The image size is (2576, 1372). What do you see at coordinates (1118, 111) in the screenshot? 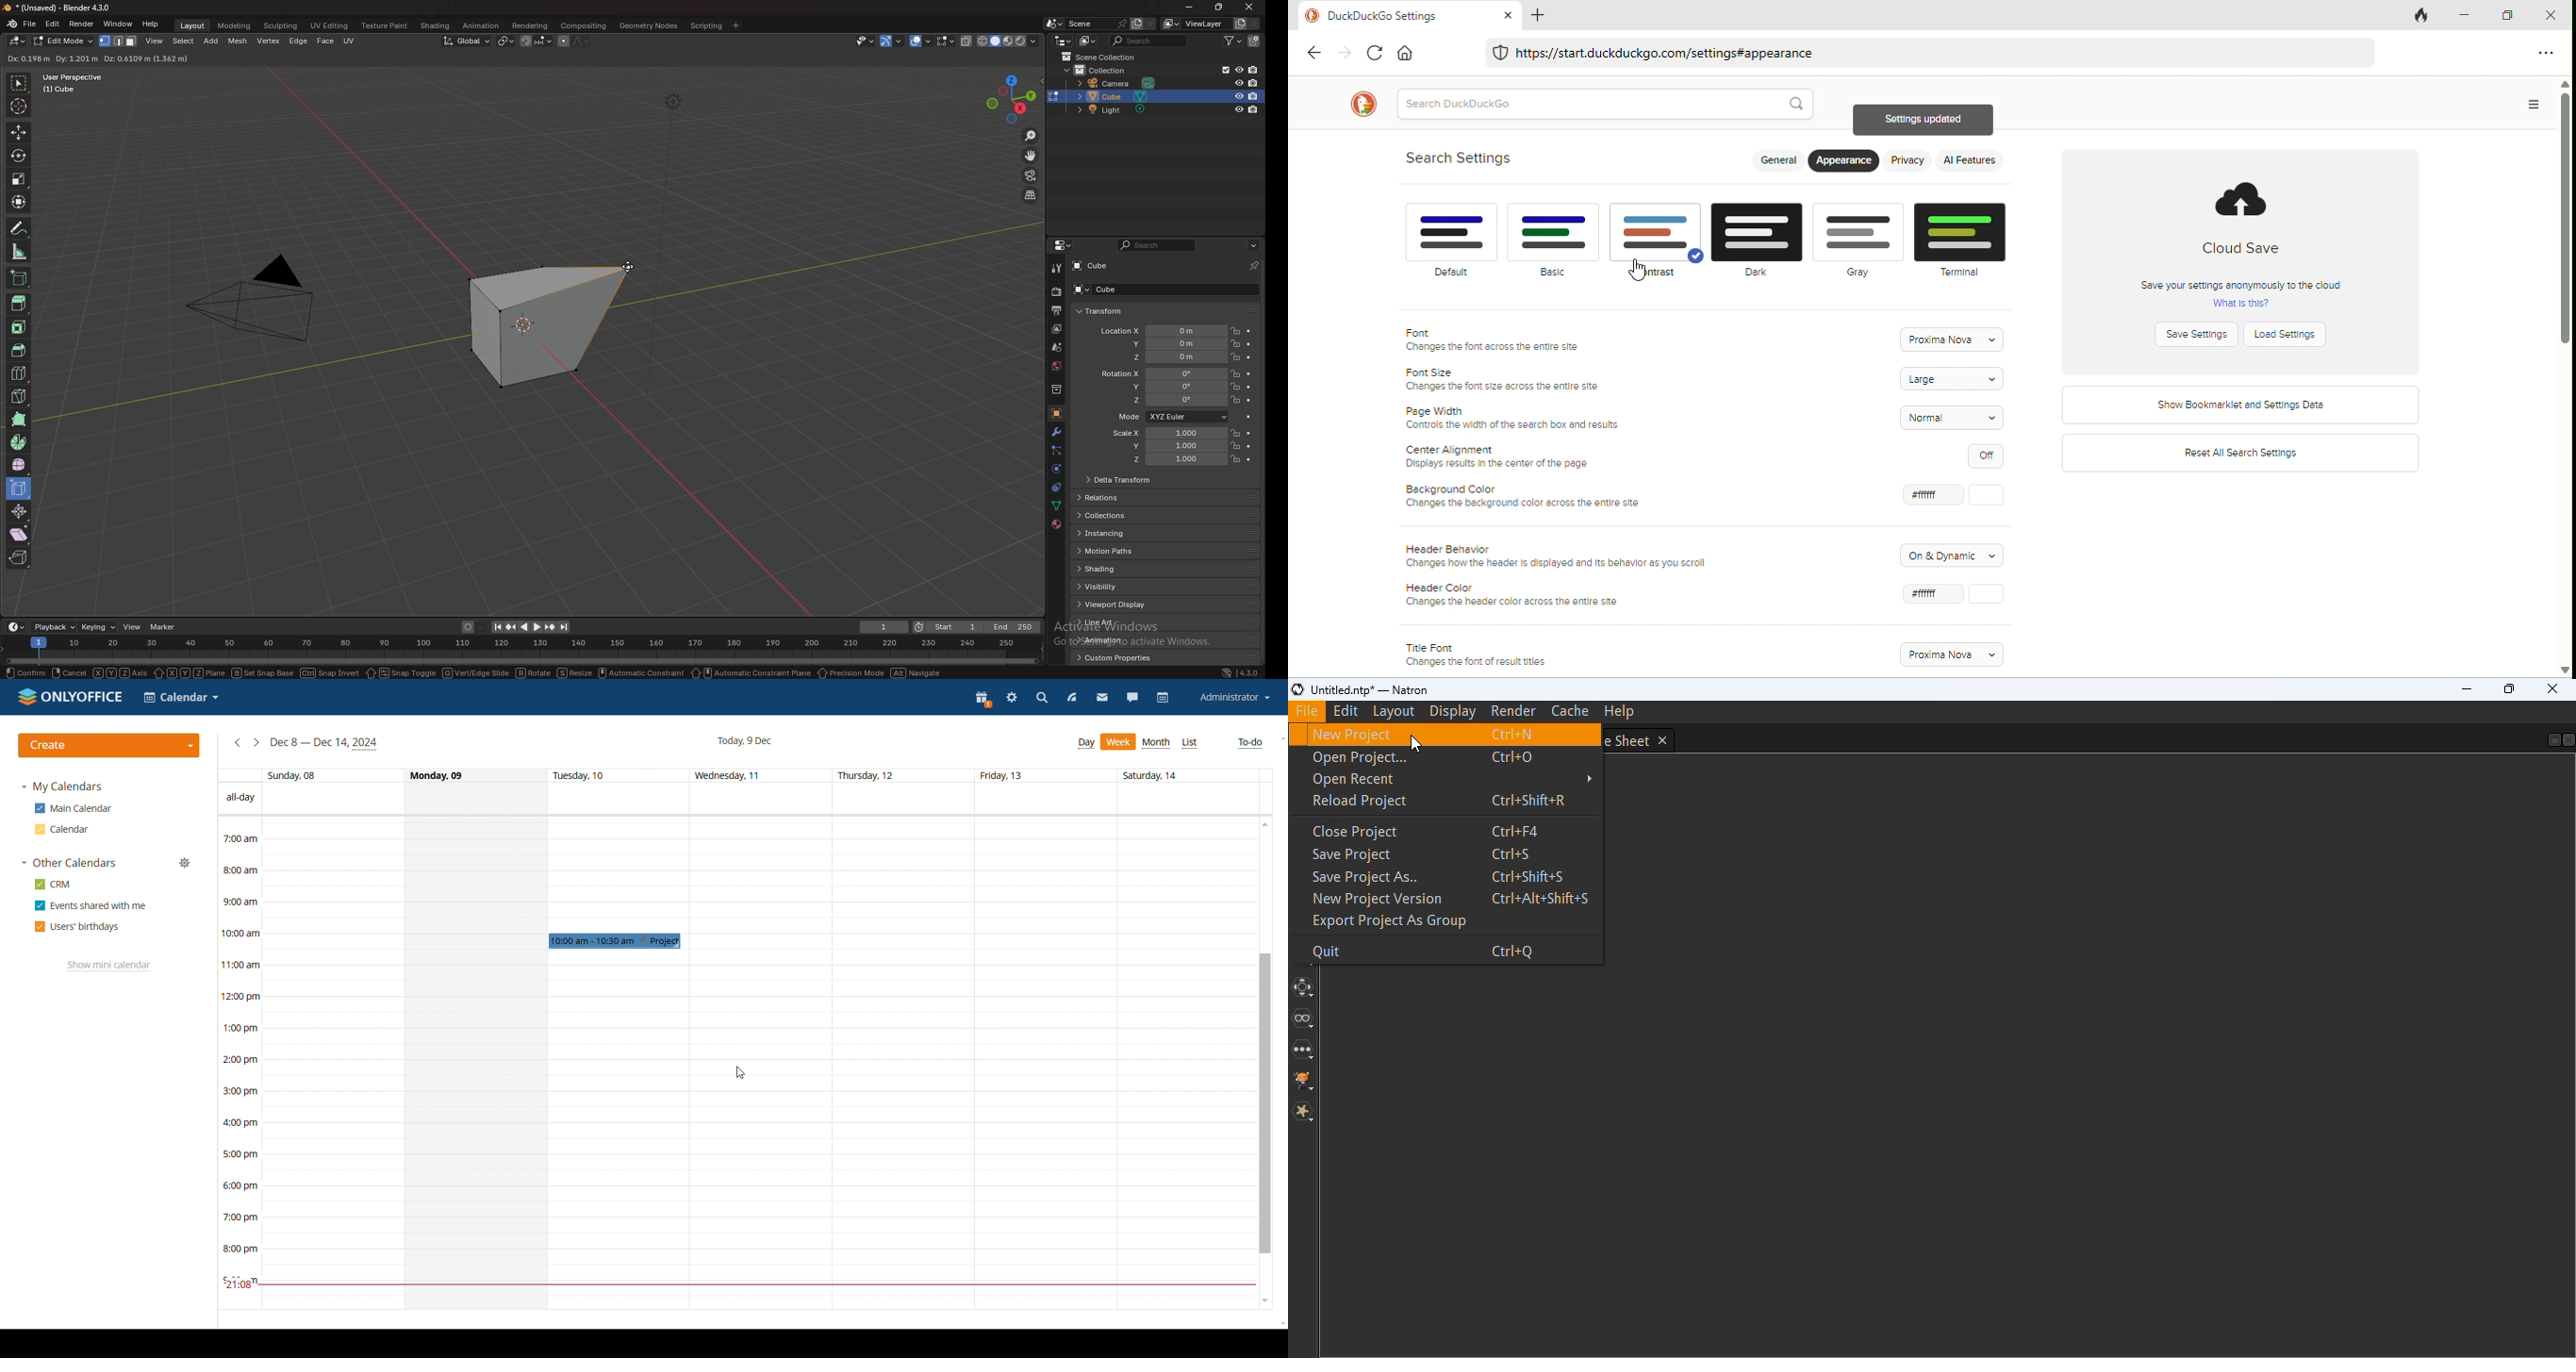
I see `light` at bounding box center [1118, 111].